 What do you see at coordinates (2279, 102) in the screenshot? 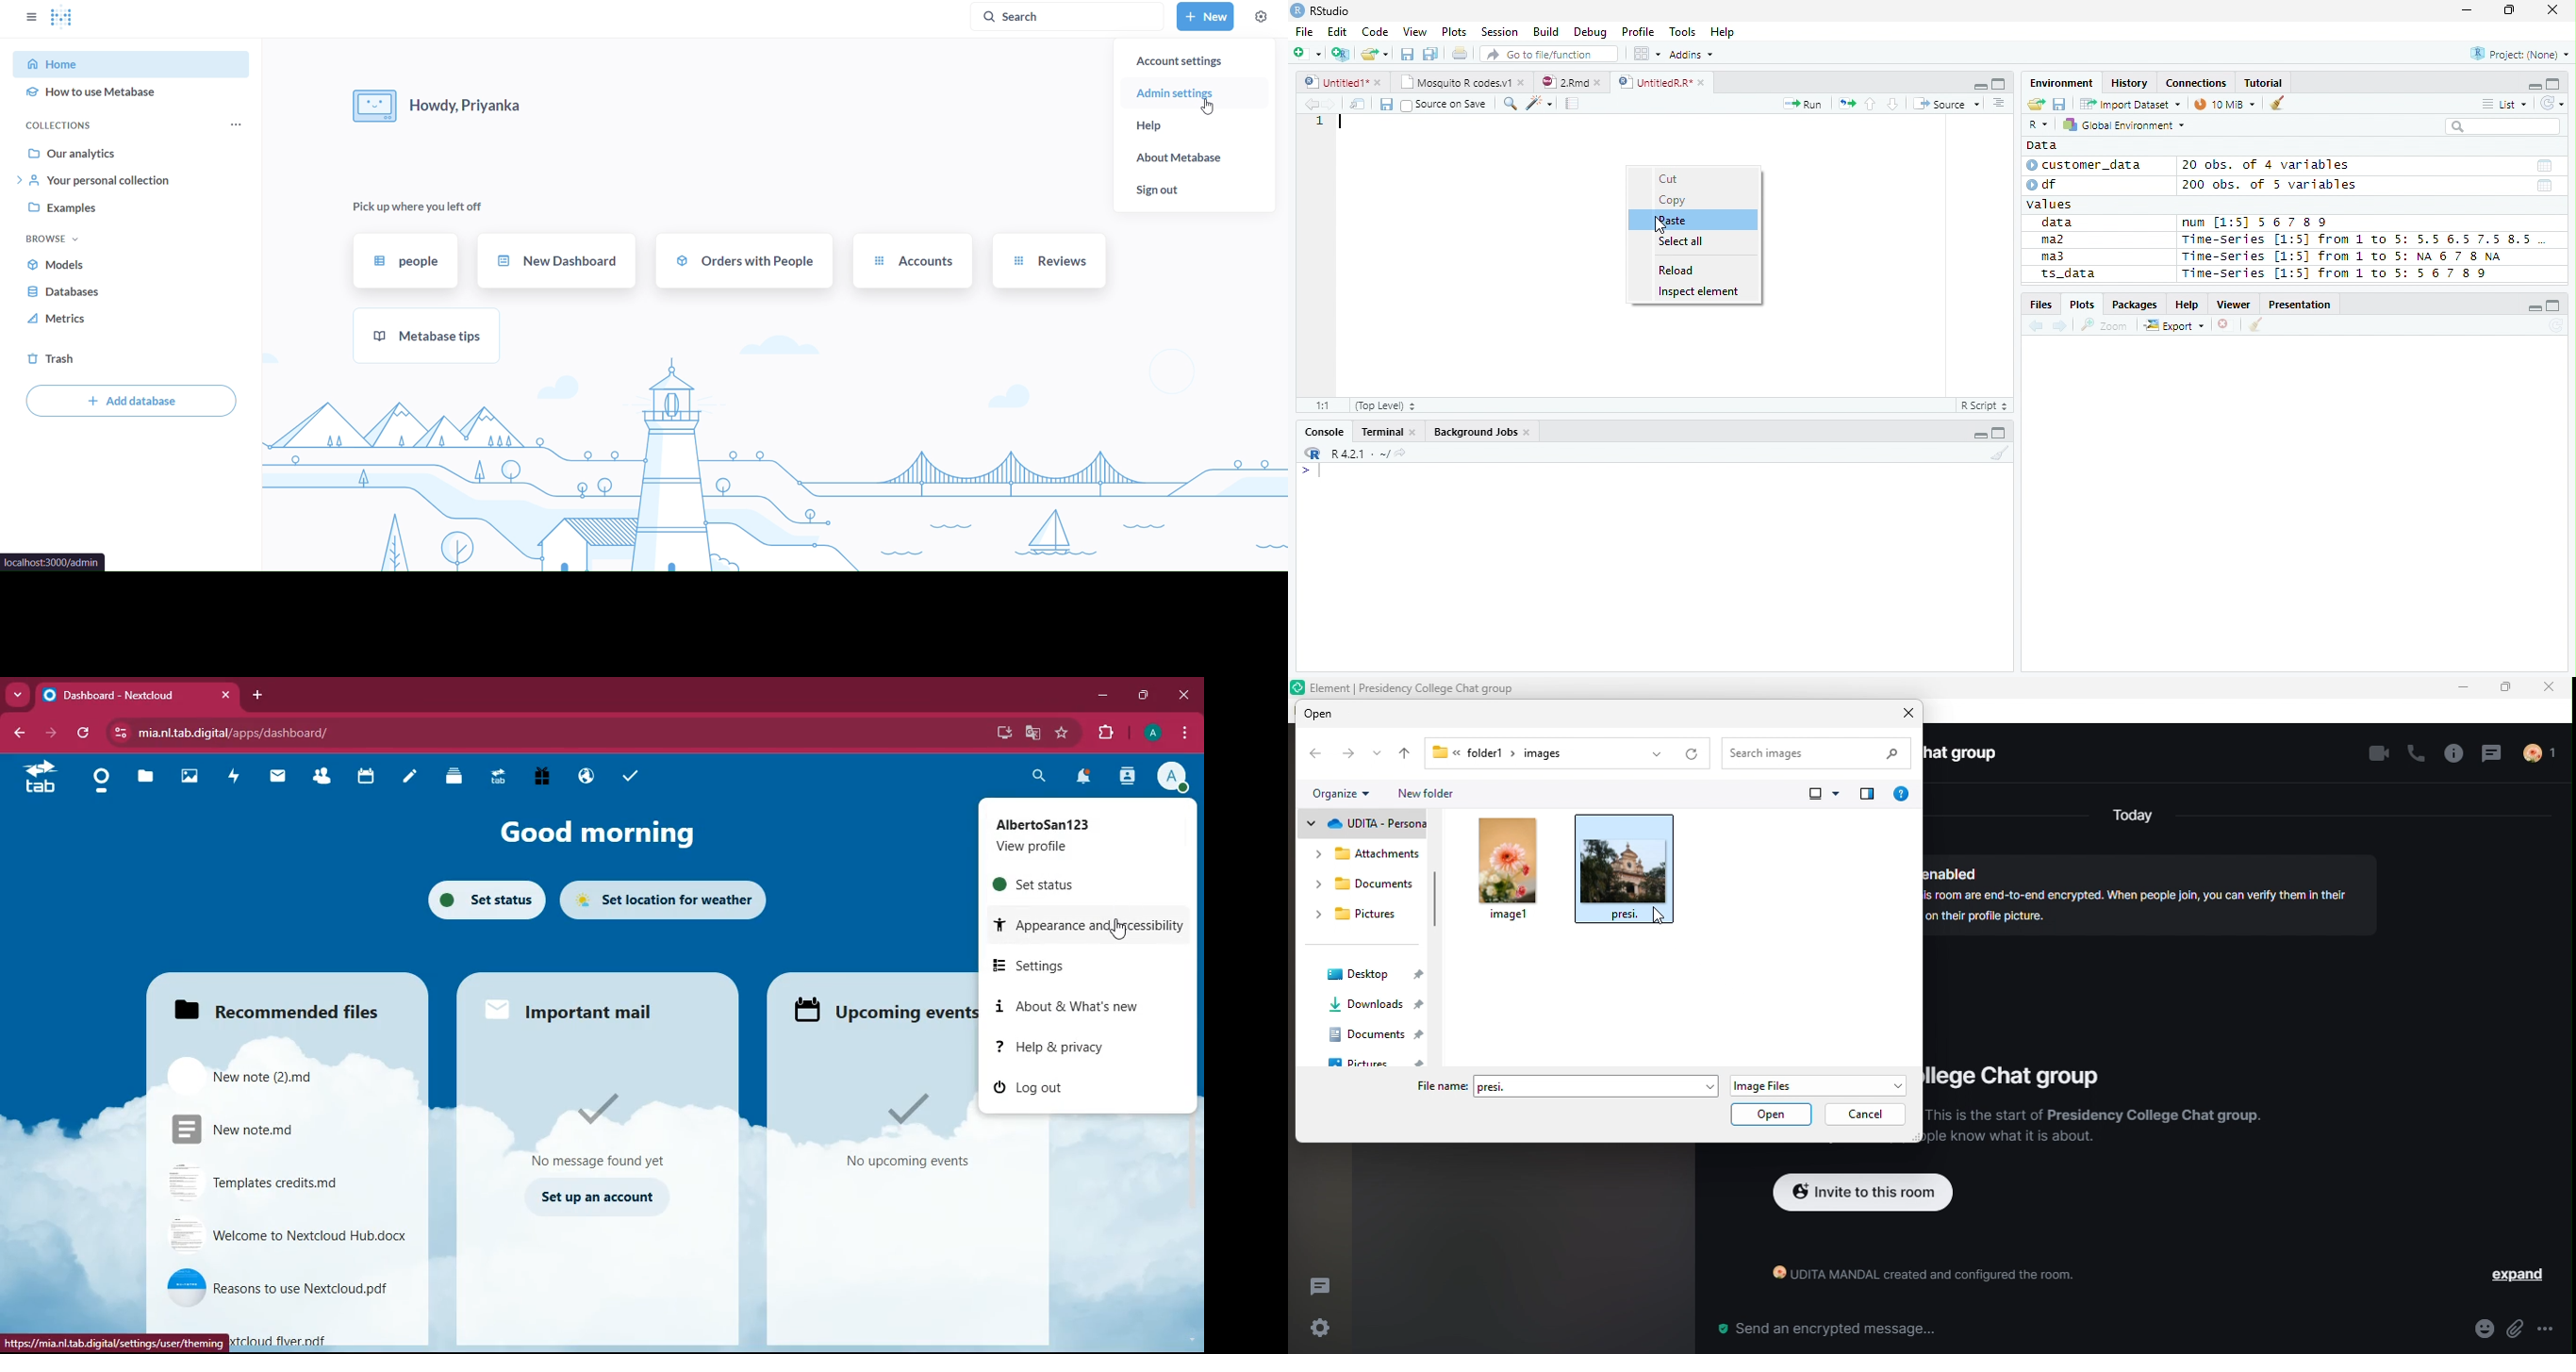
I see `Clean` at bounding box center [2279, 102].